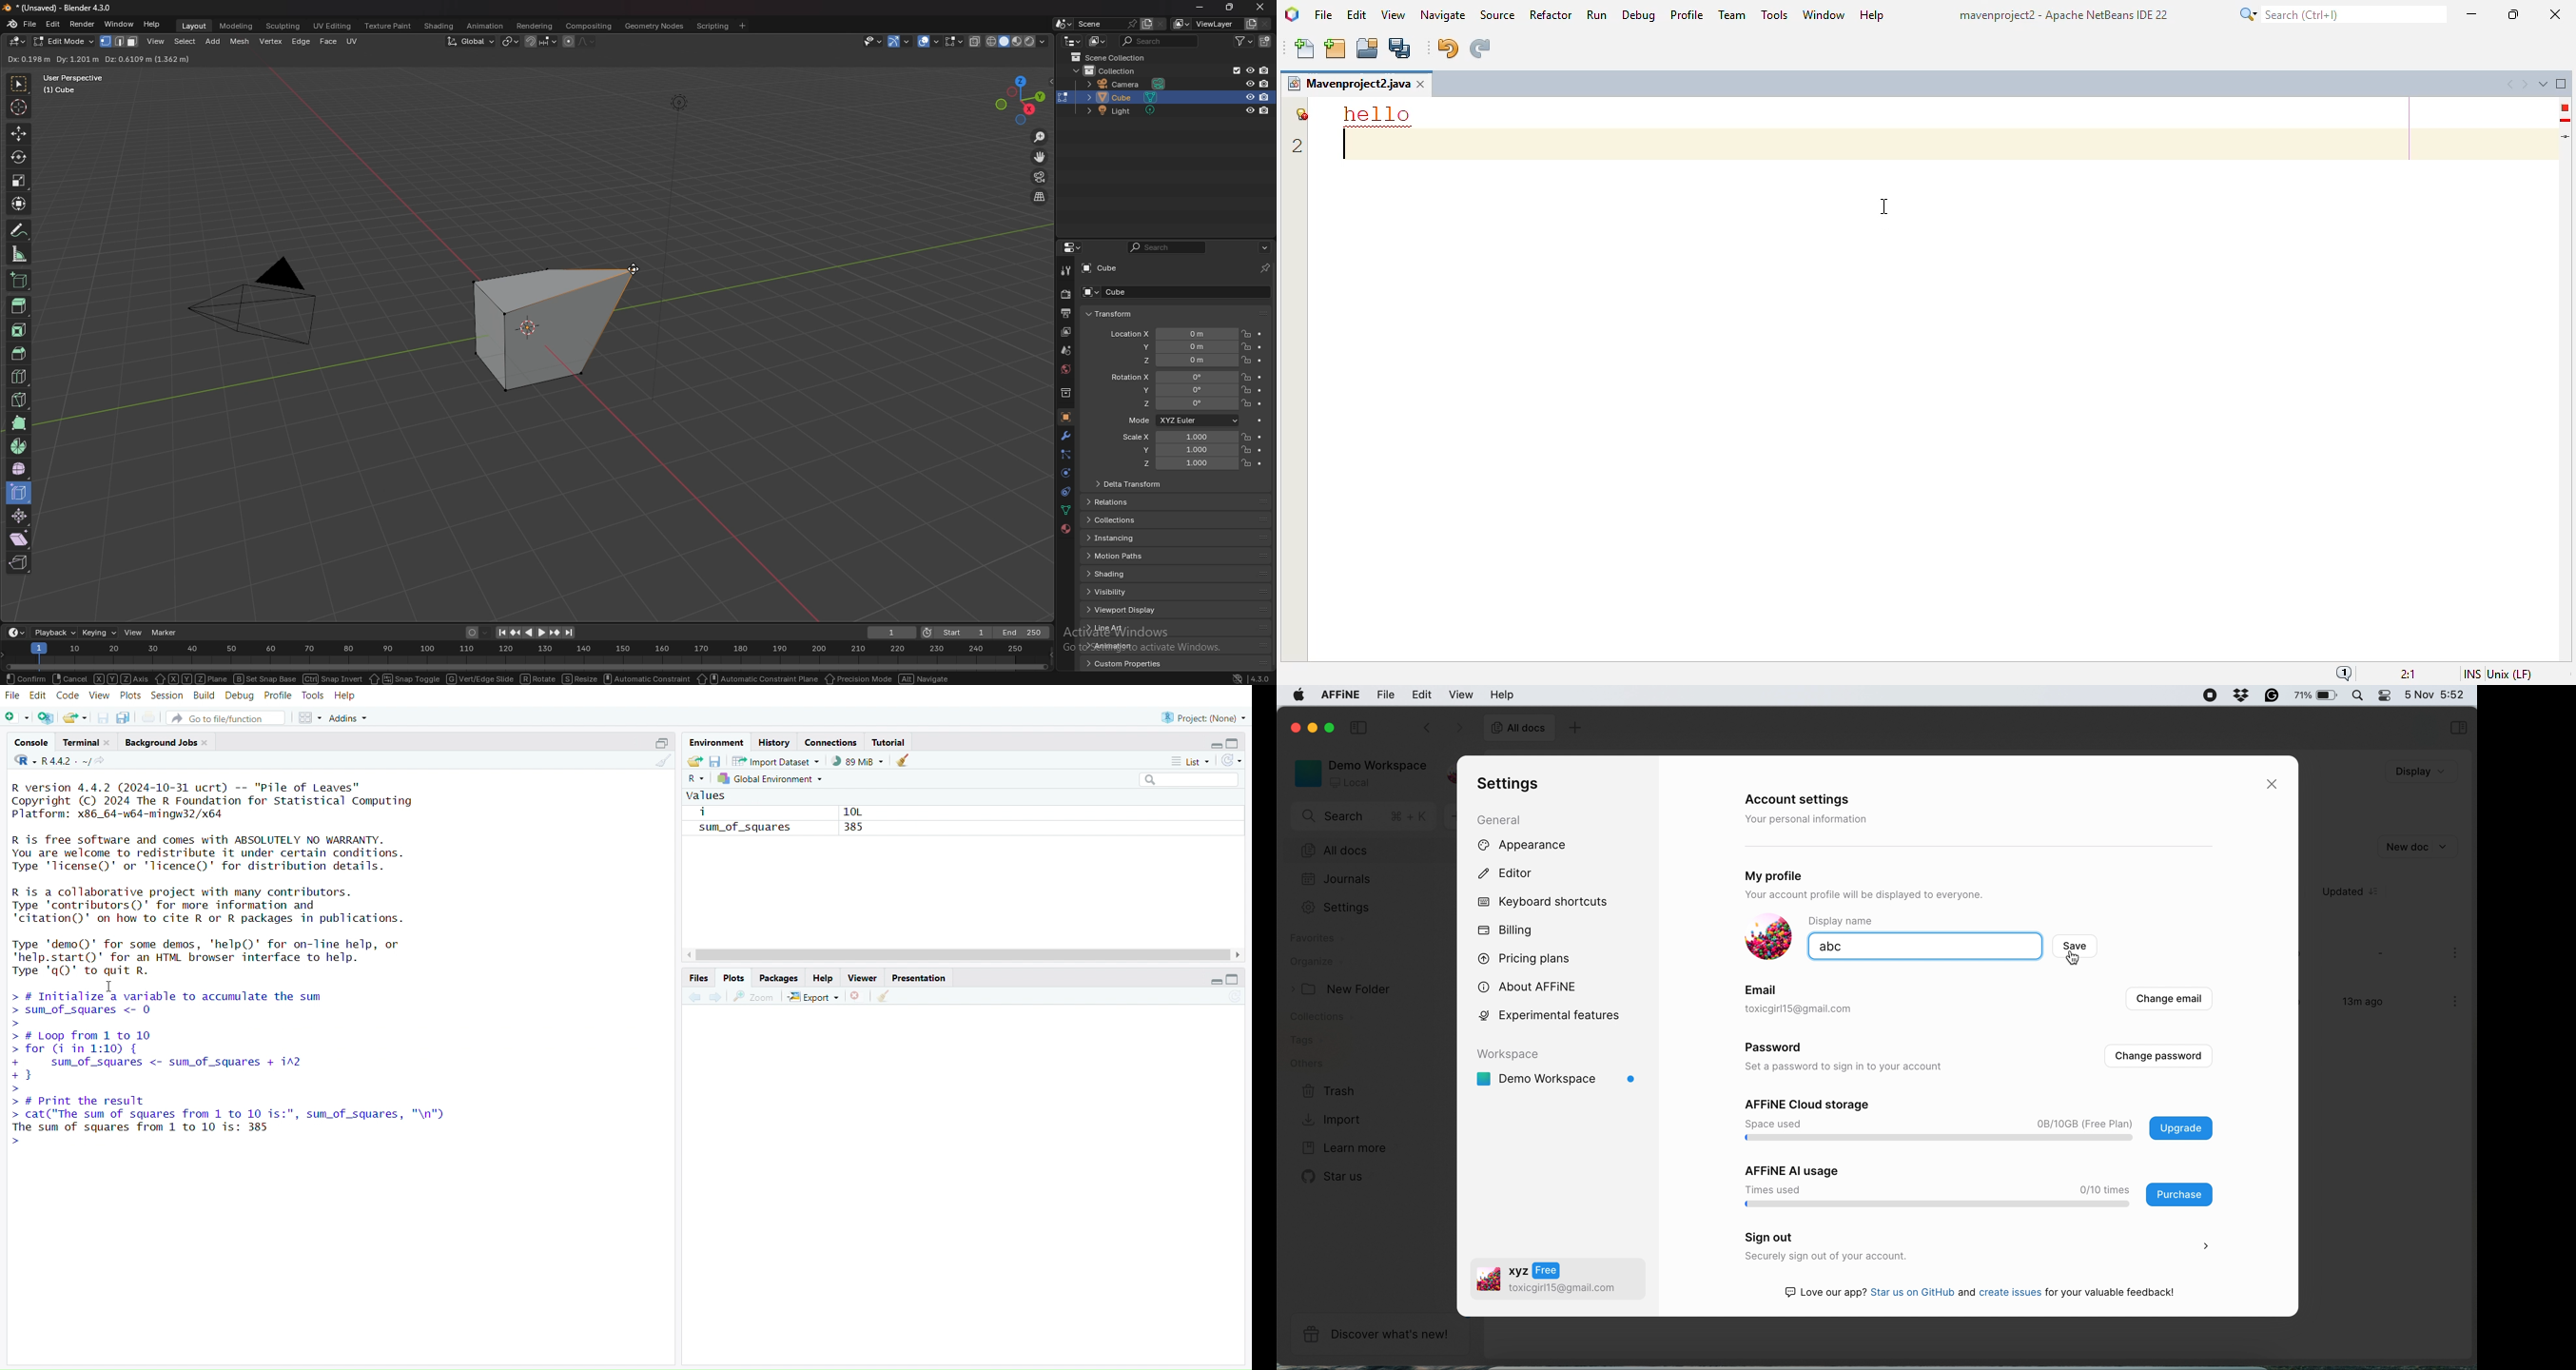 The image size is (2576, 1372). Describe the element at coordinates (1238, 996) in the screenshot. I see `refresh current plot` at that location.